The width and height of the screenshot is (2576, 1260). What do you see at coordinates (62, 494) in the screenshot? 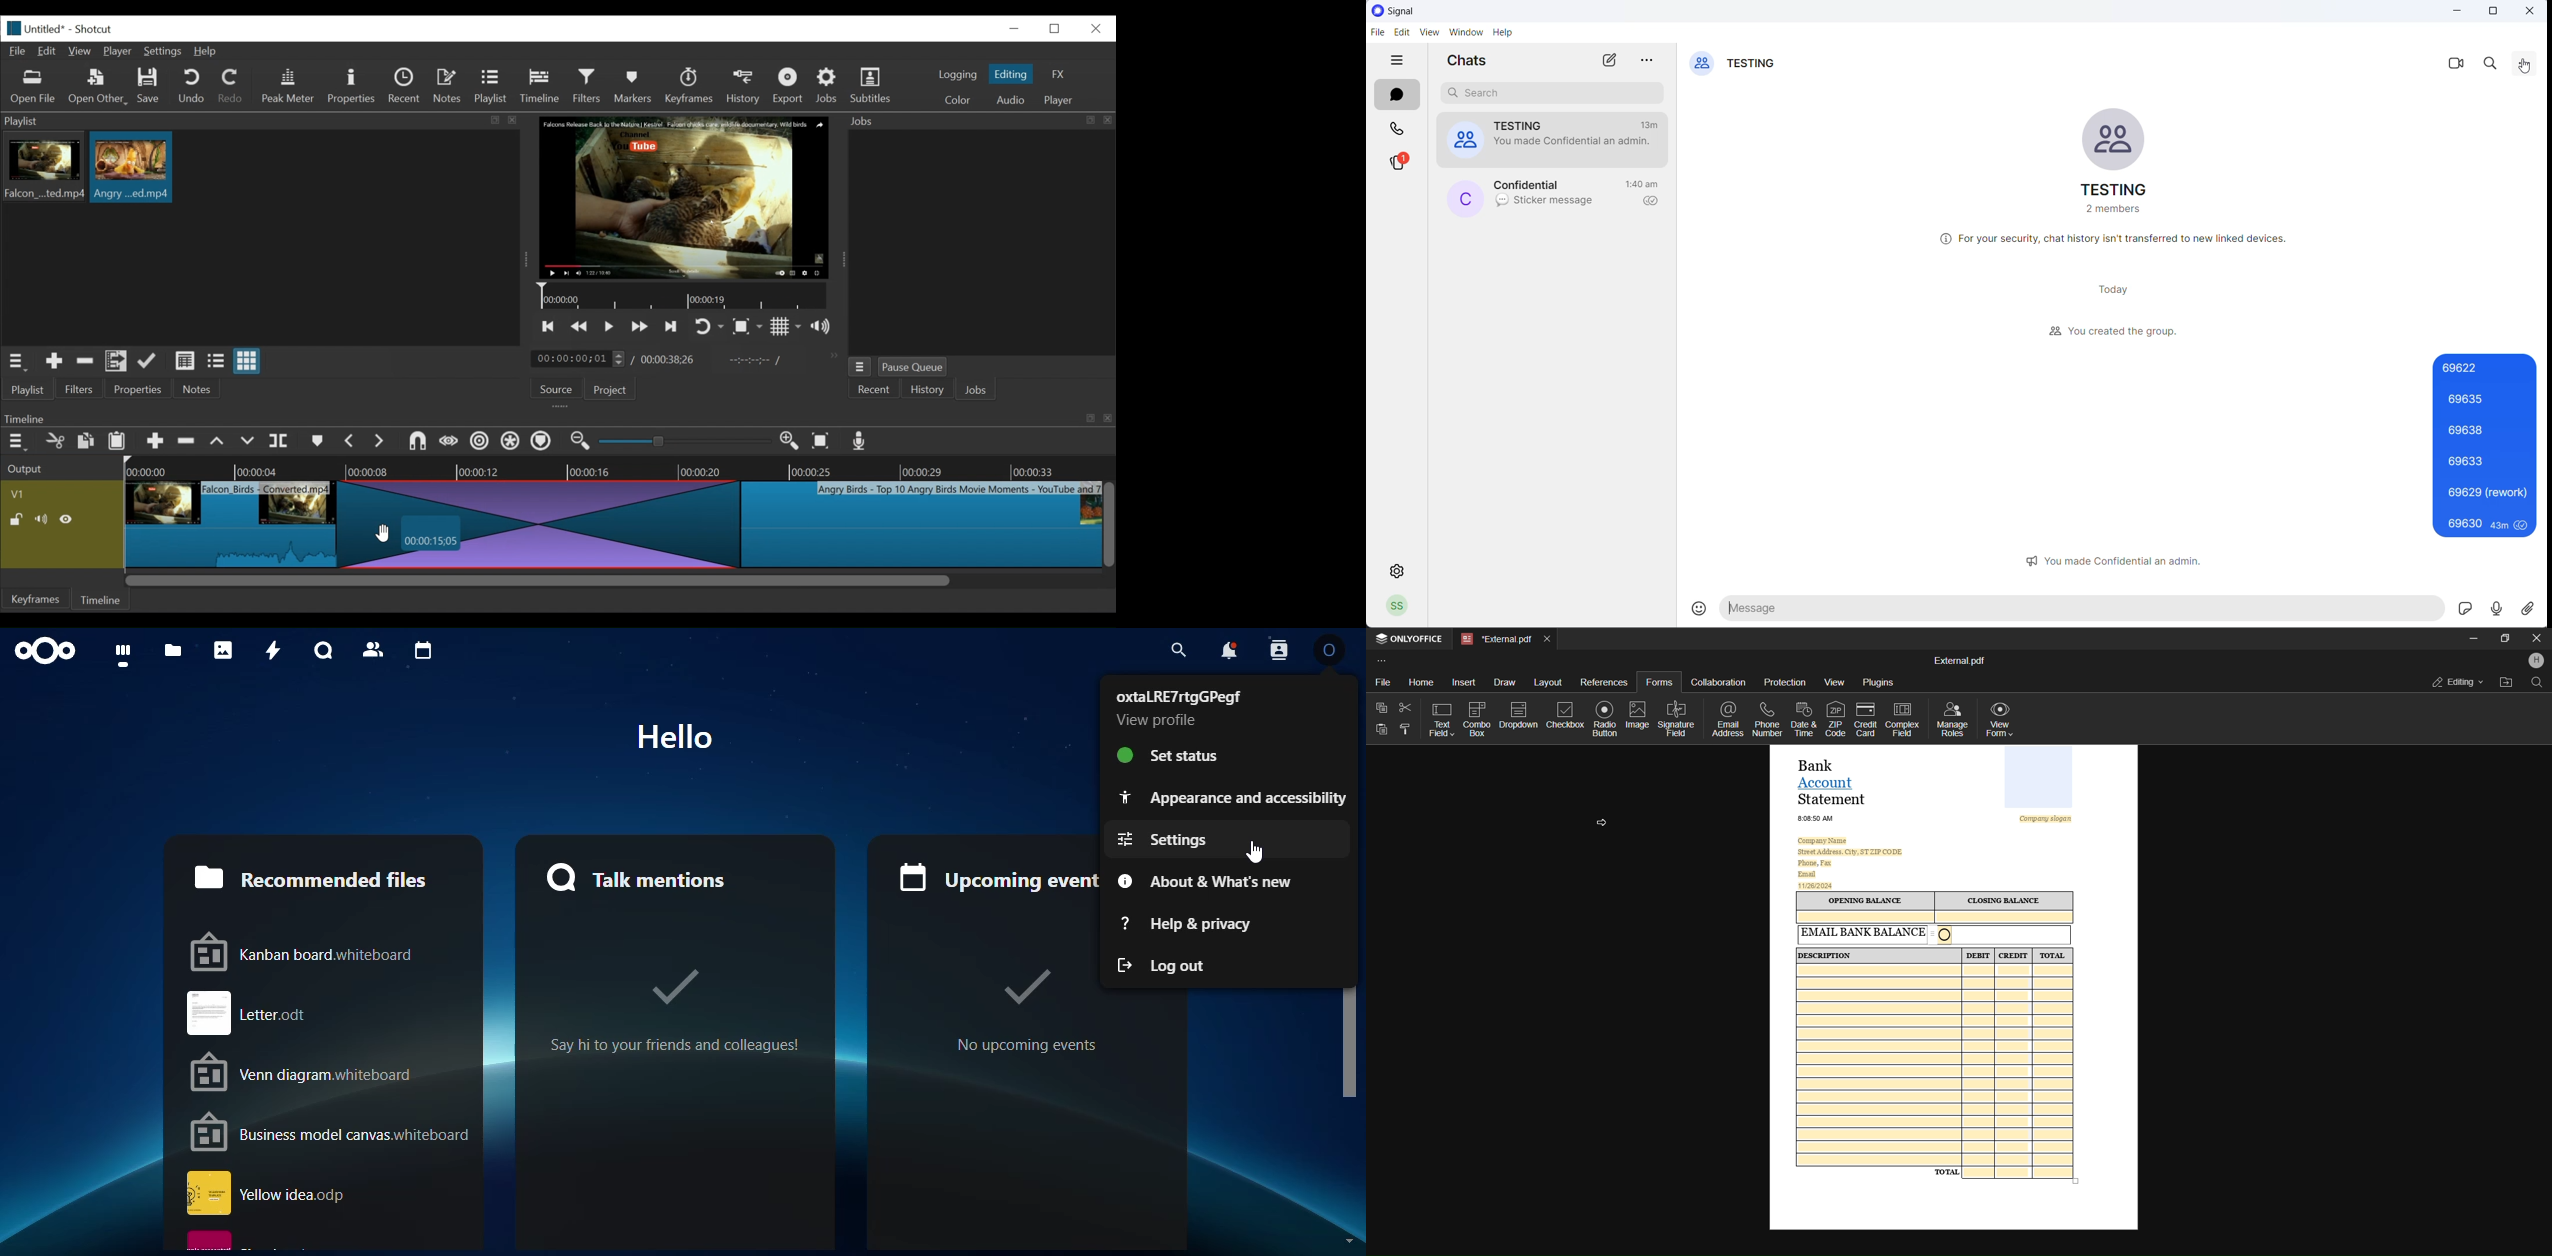
I see `Video track` at bounding box center [62, 494].